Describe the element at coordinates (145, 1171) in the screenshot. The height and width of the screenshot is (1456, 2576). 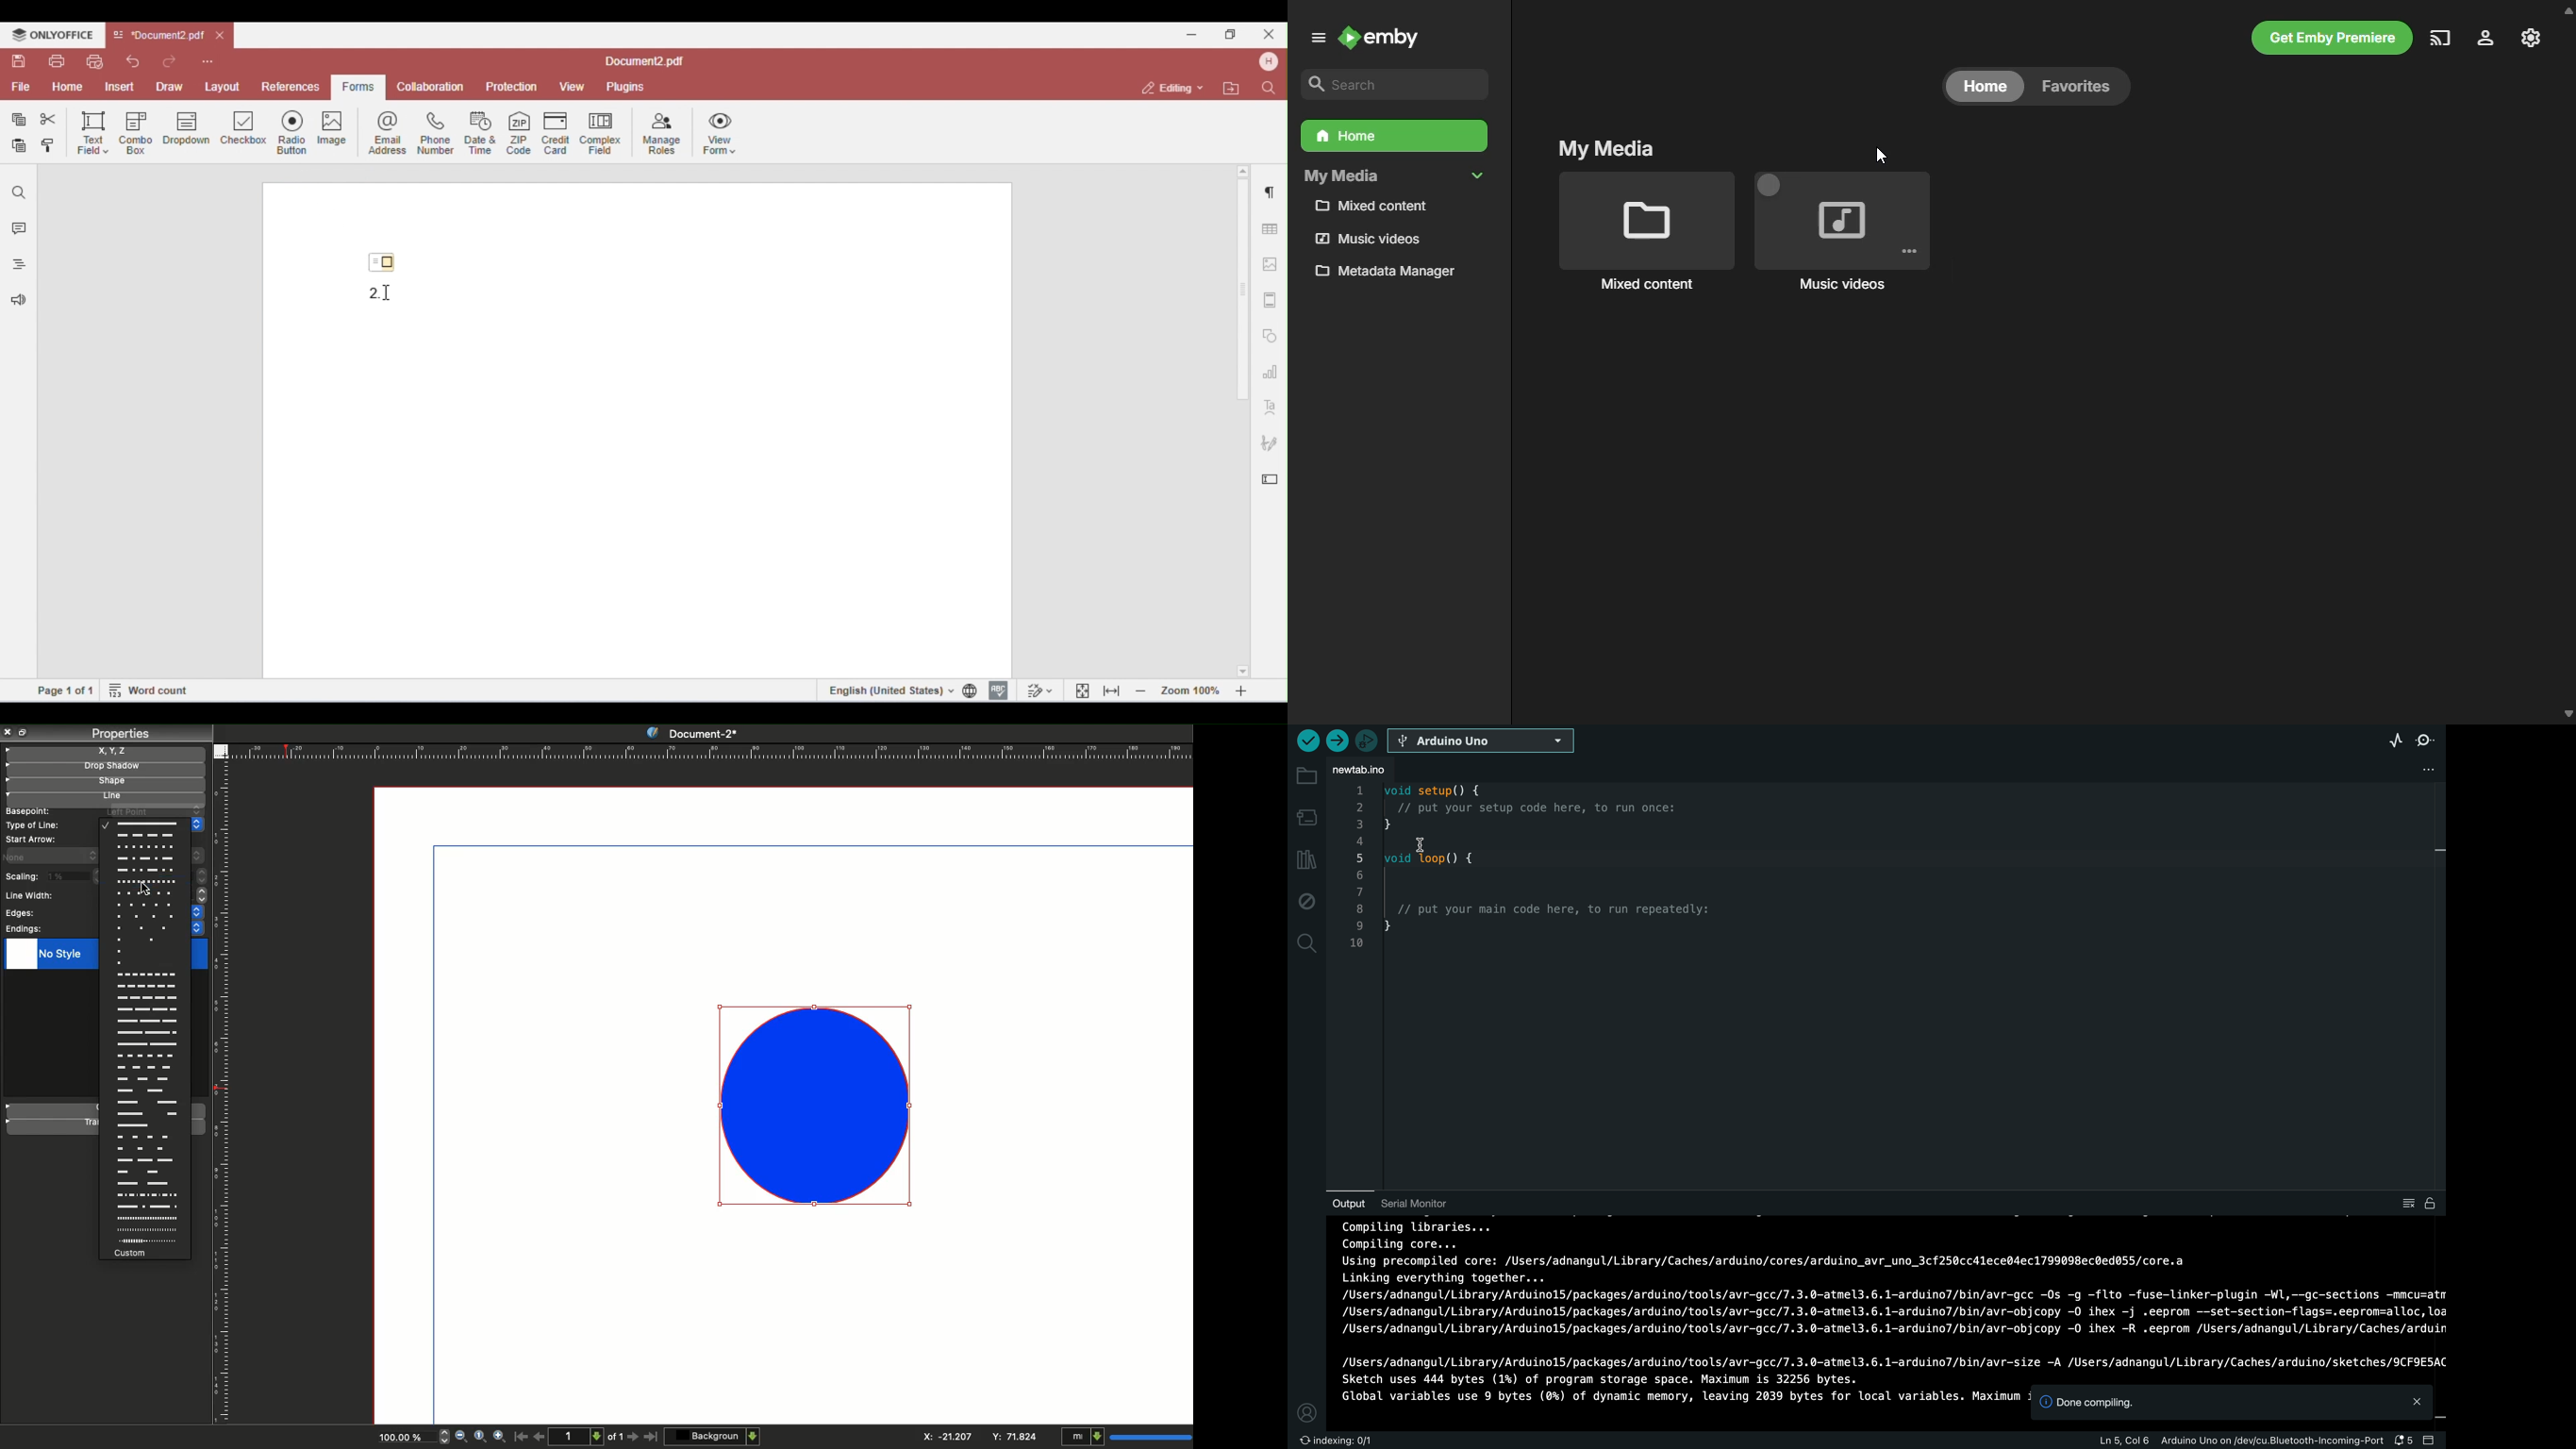
I see `line option` at that location.